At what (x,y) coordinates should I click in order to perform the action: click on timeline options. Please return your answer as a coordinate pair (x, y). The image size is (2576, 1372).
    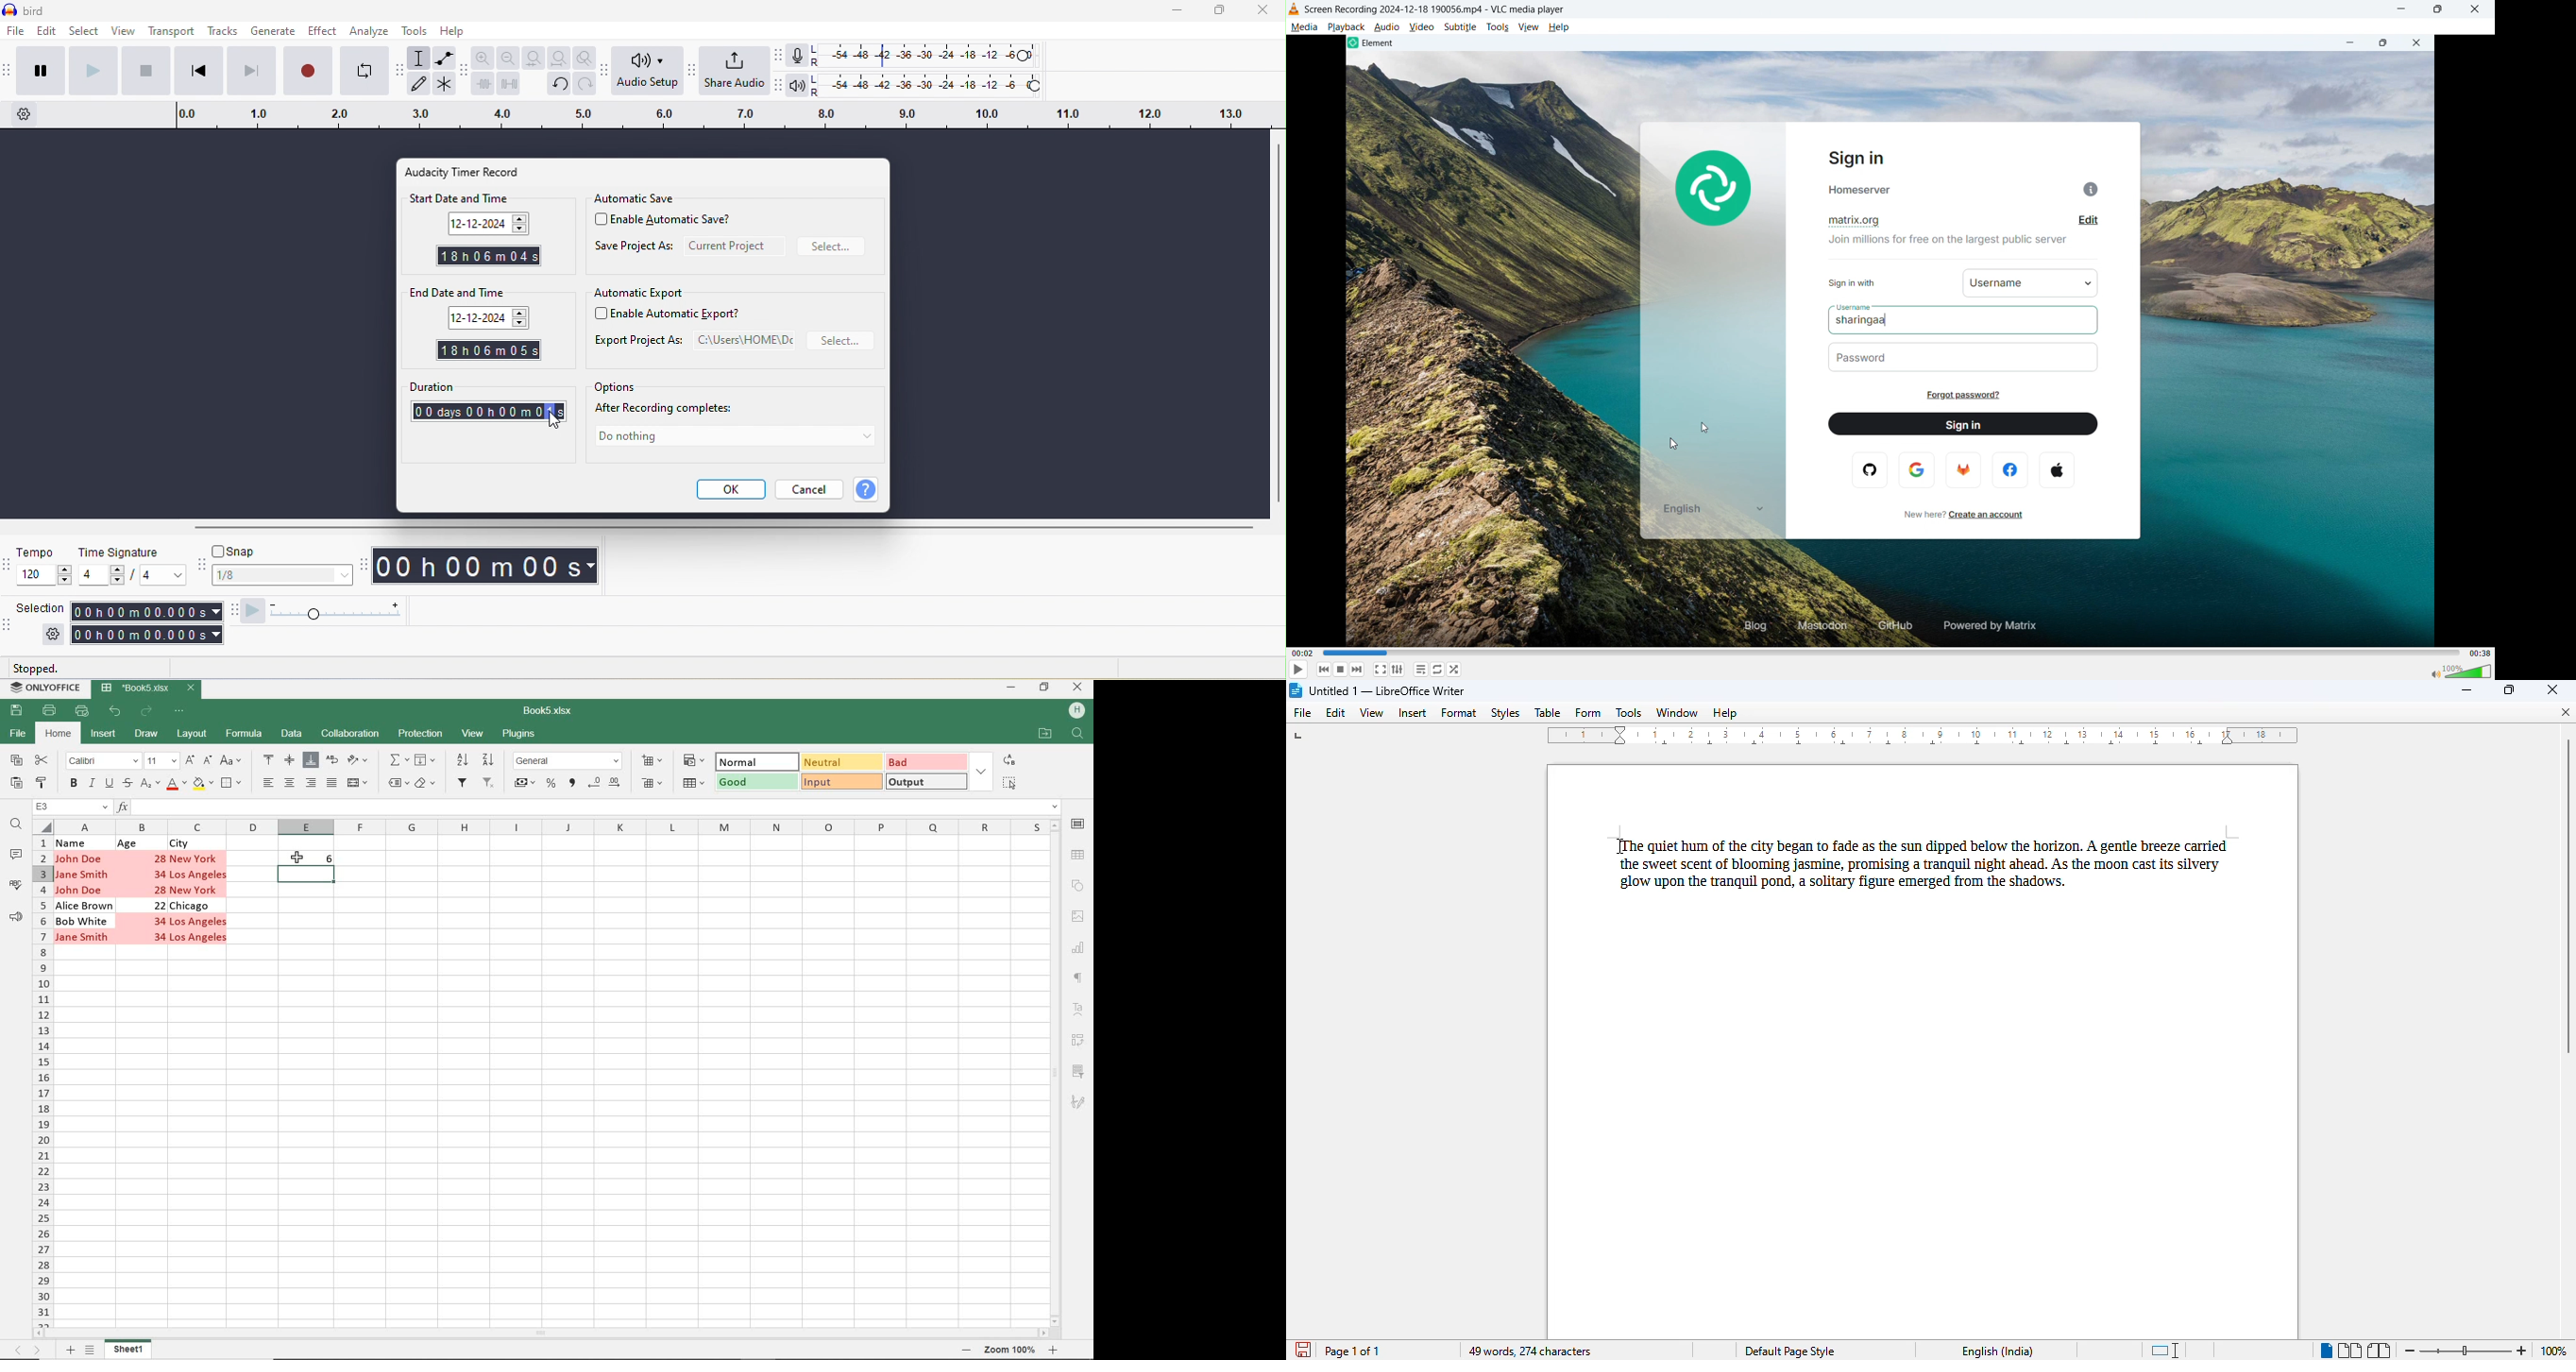
    Looking at the image, I should click on (26, 116).